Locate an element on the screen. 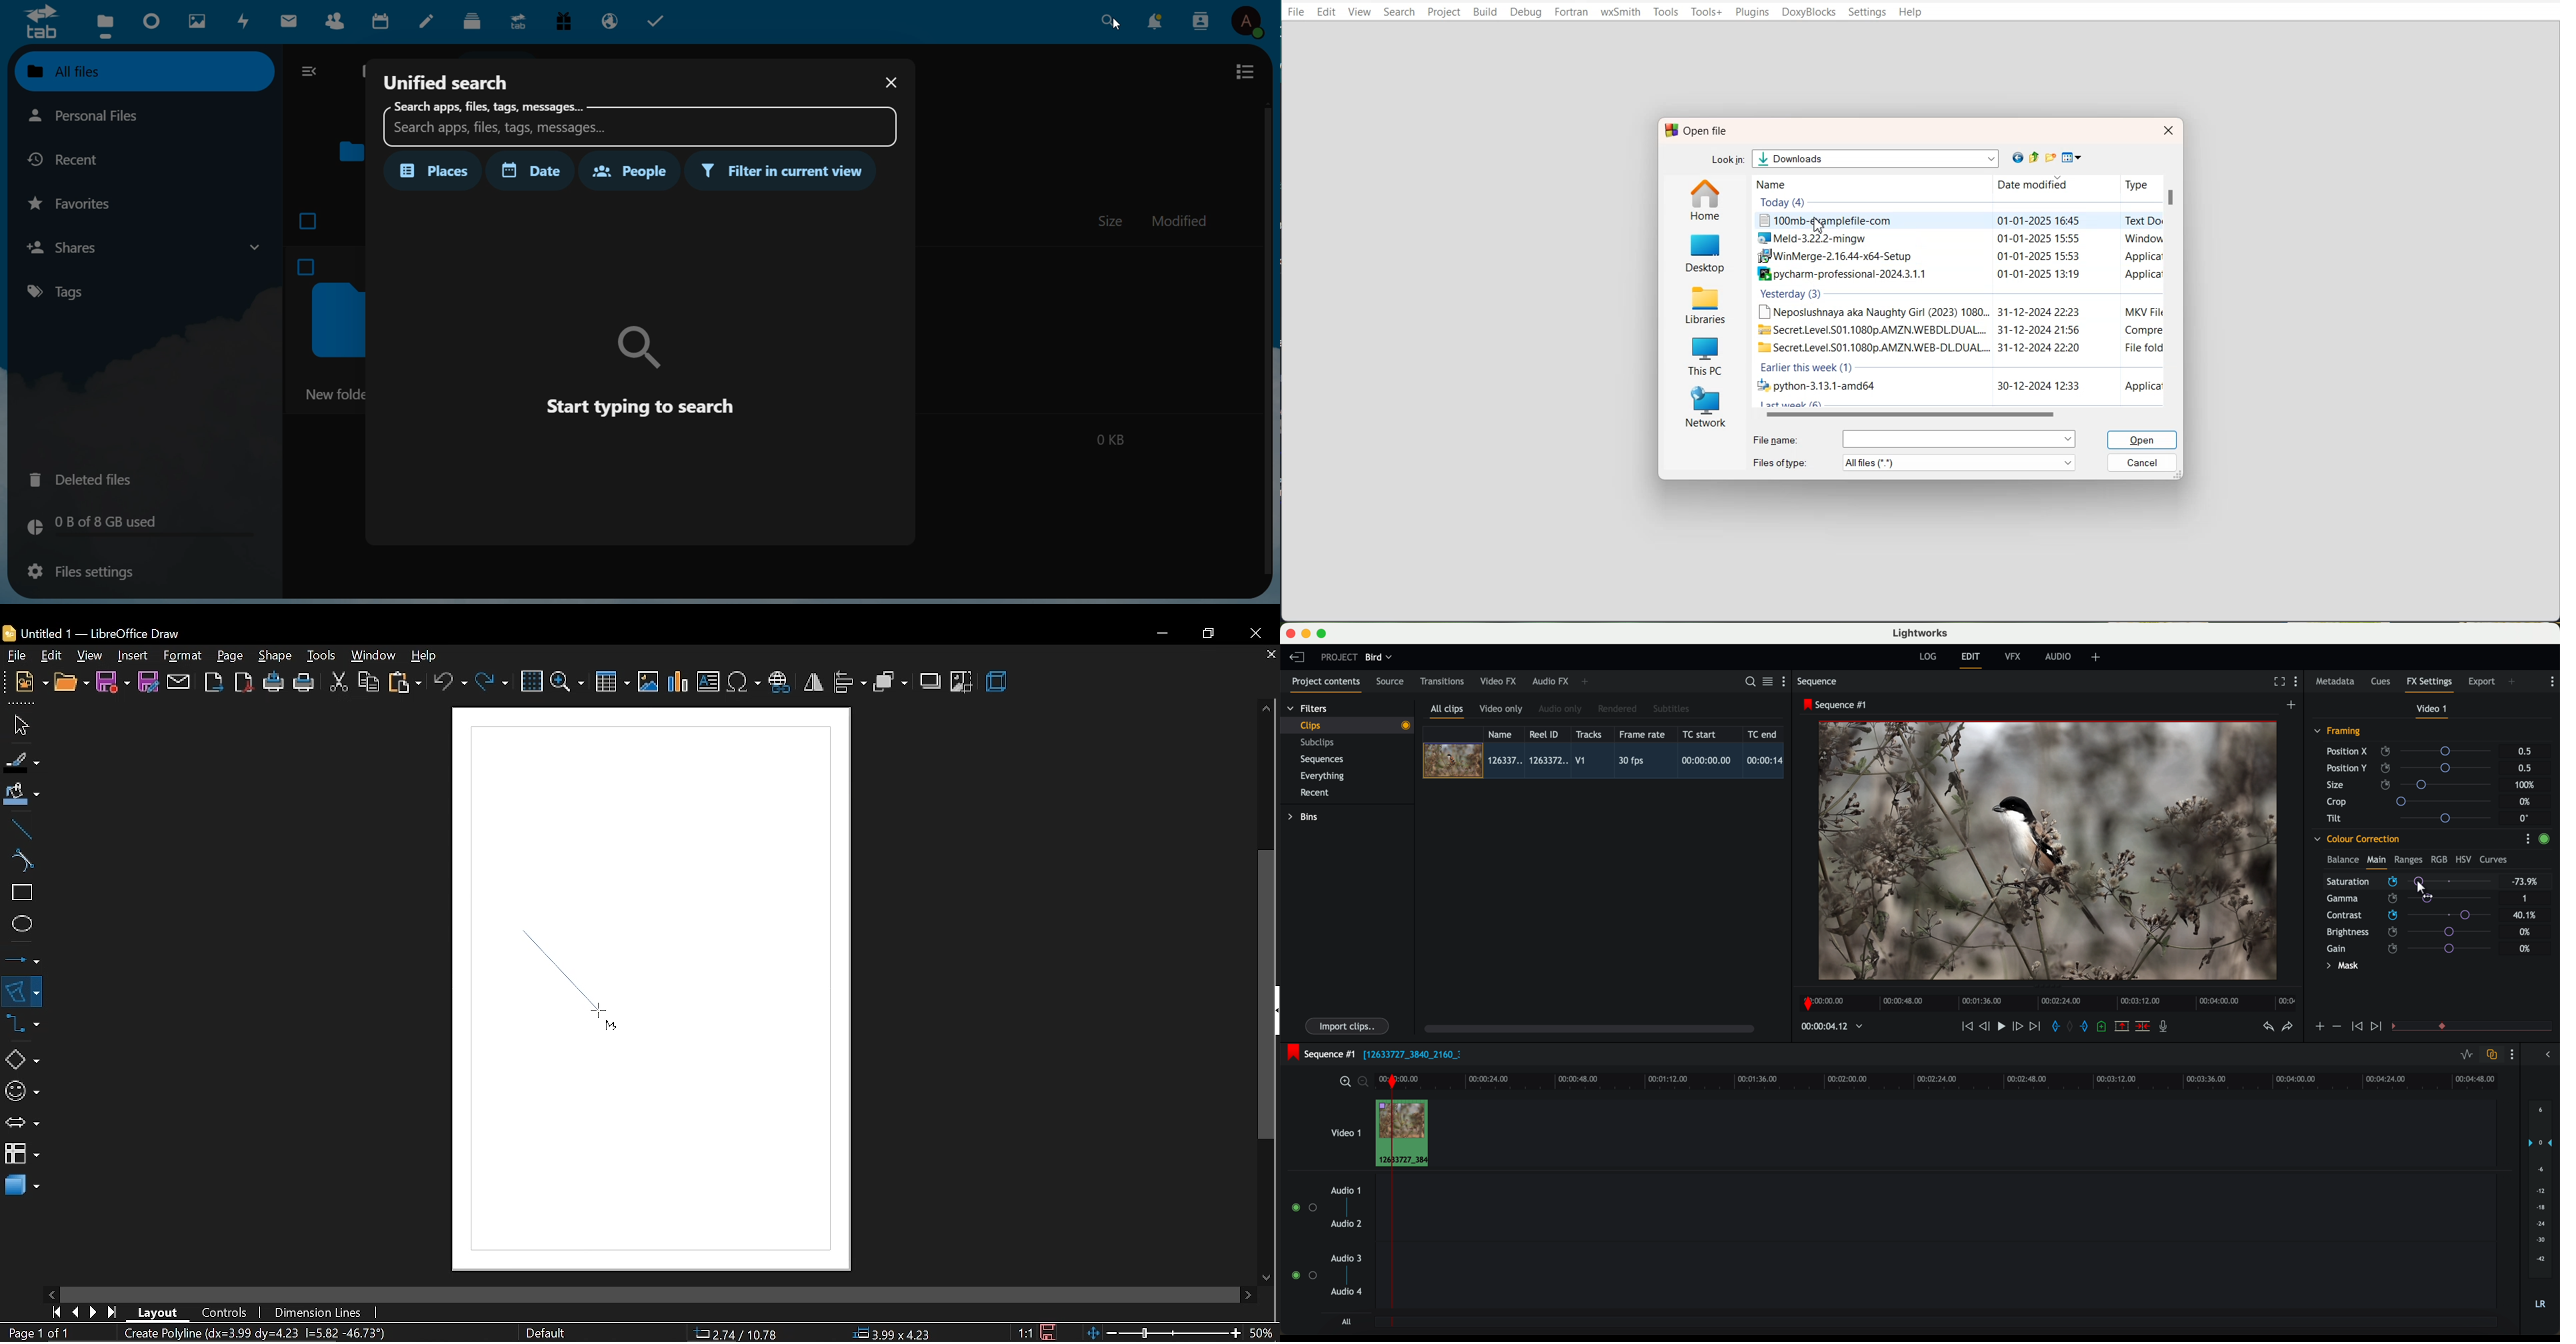 This screenshot has width=2576, height=1344. Vertical scroll bar is located at coordinates (2173, 291).